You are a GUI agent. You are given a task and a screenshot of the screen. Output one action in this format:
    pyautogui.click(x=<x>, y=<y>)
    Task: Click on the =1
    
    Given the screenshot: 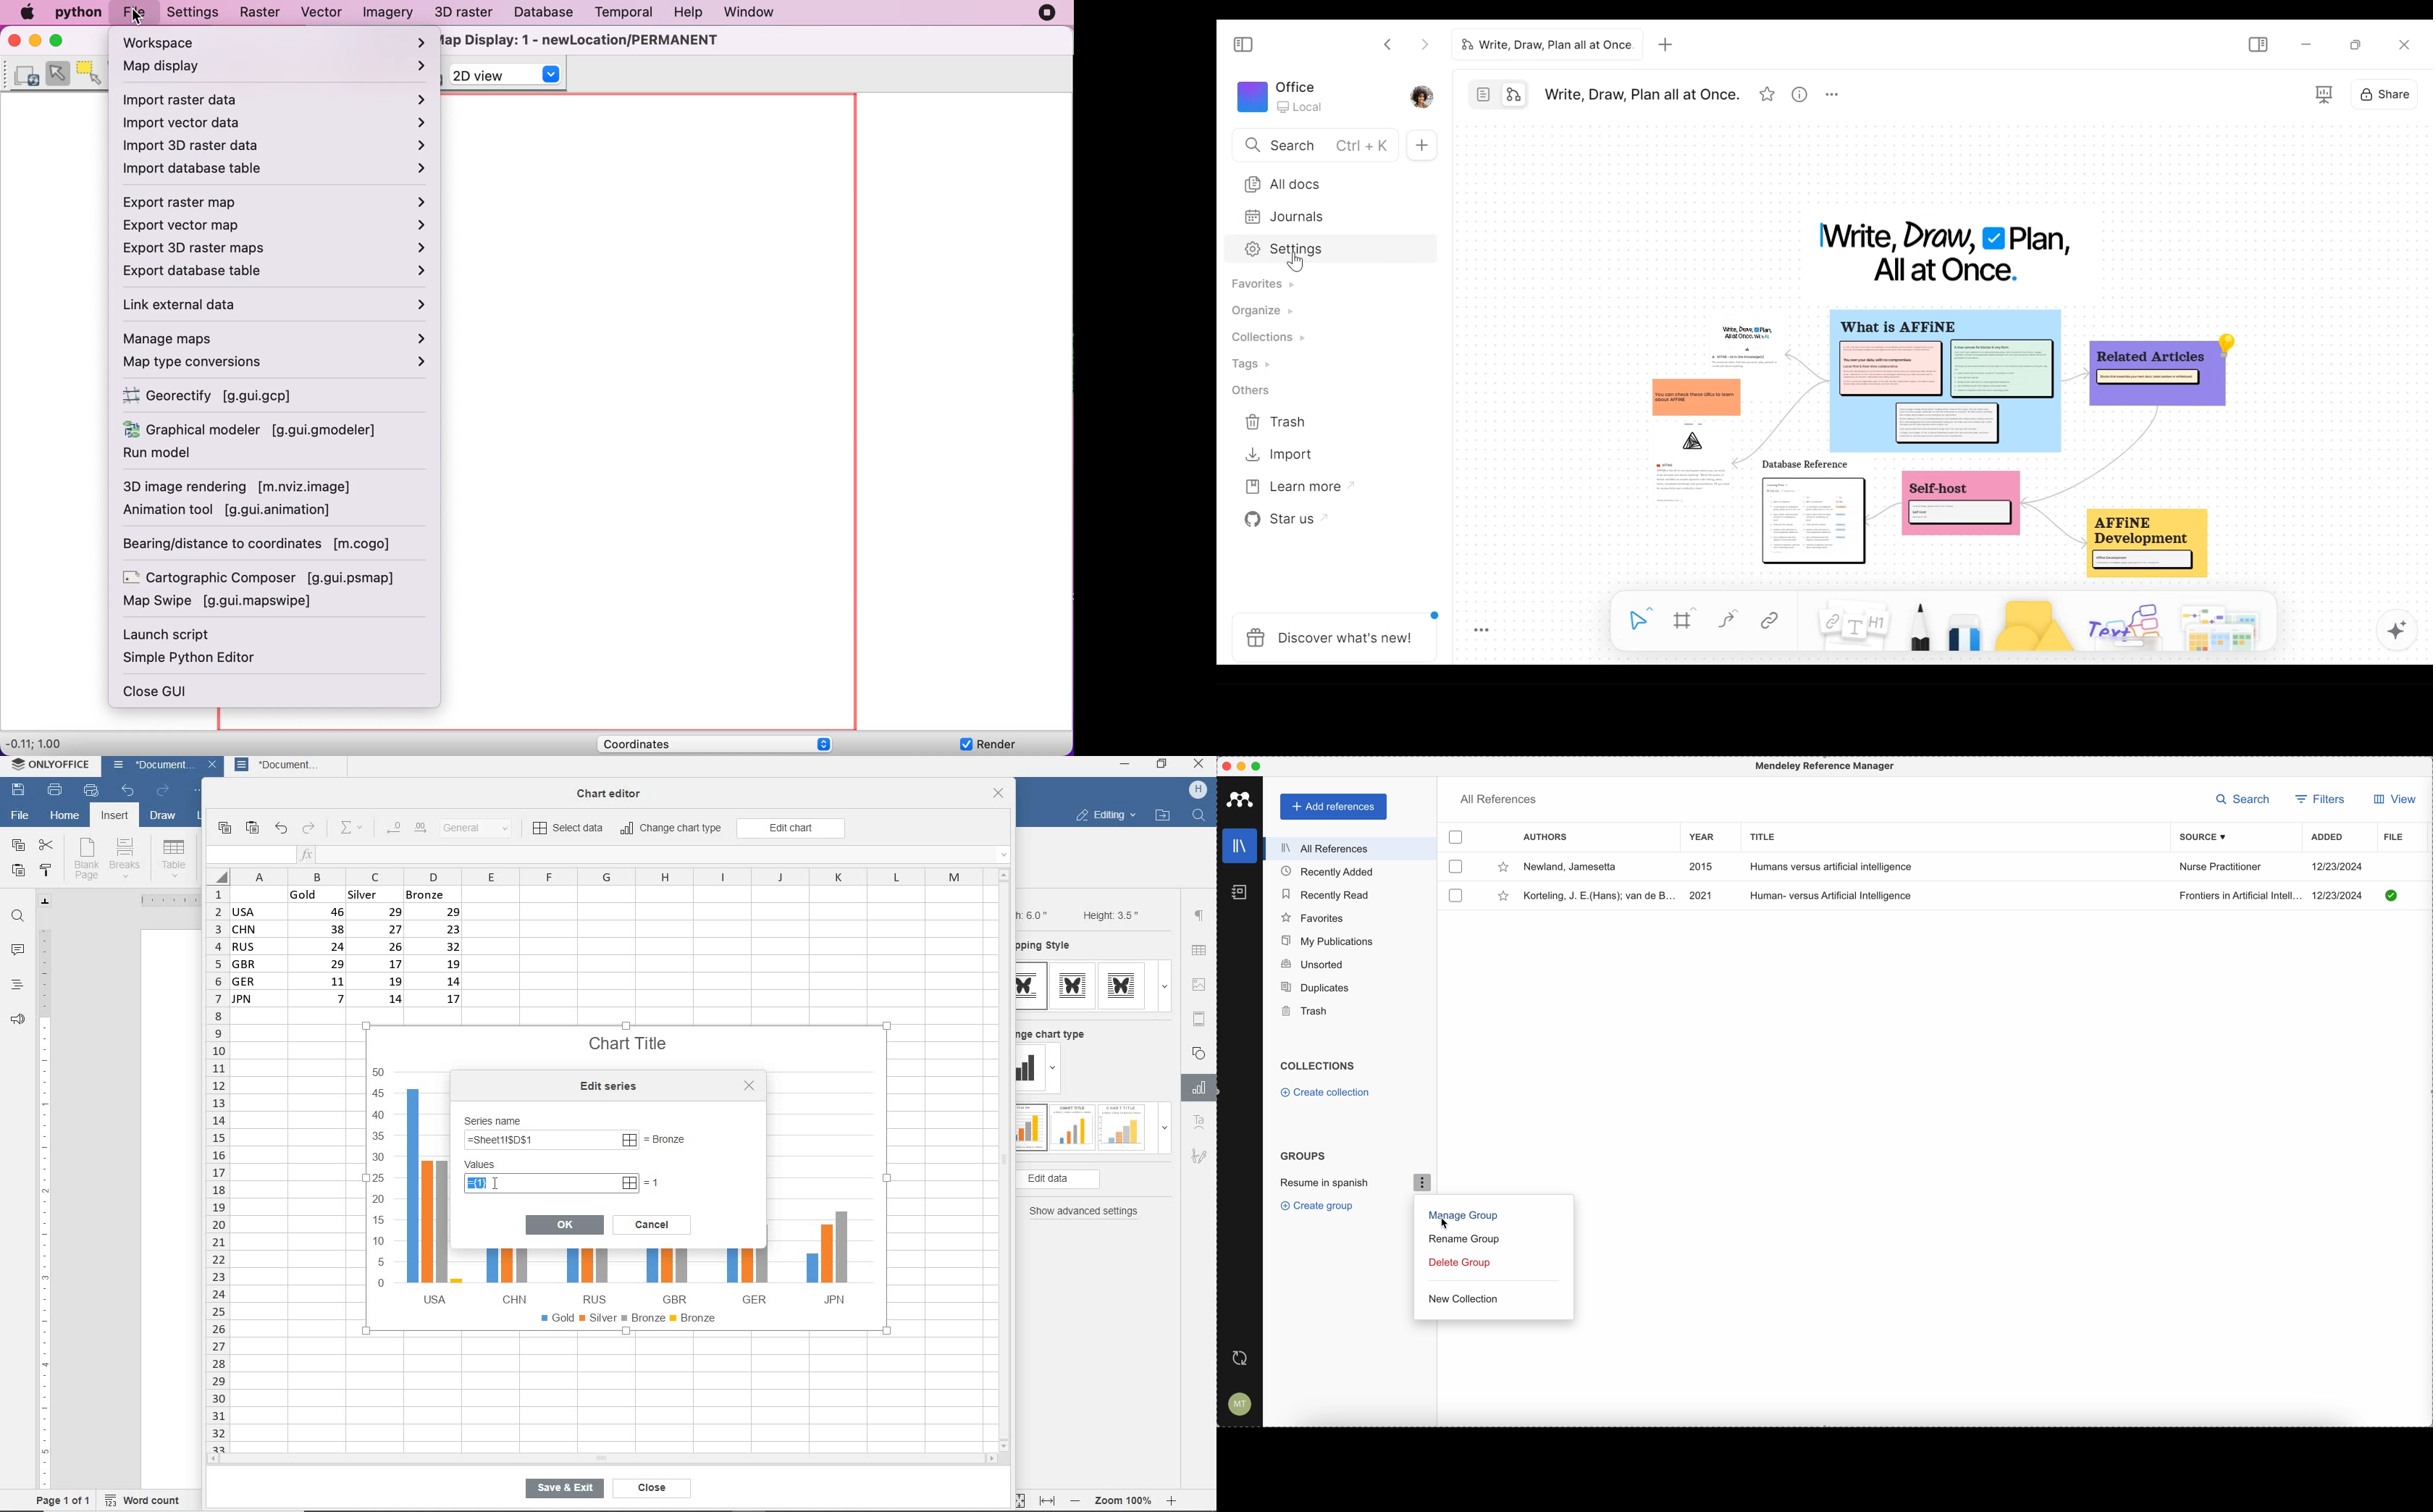 What is the action you would take?
    pyautogui.click(x=654, y=1182)
    